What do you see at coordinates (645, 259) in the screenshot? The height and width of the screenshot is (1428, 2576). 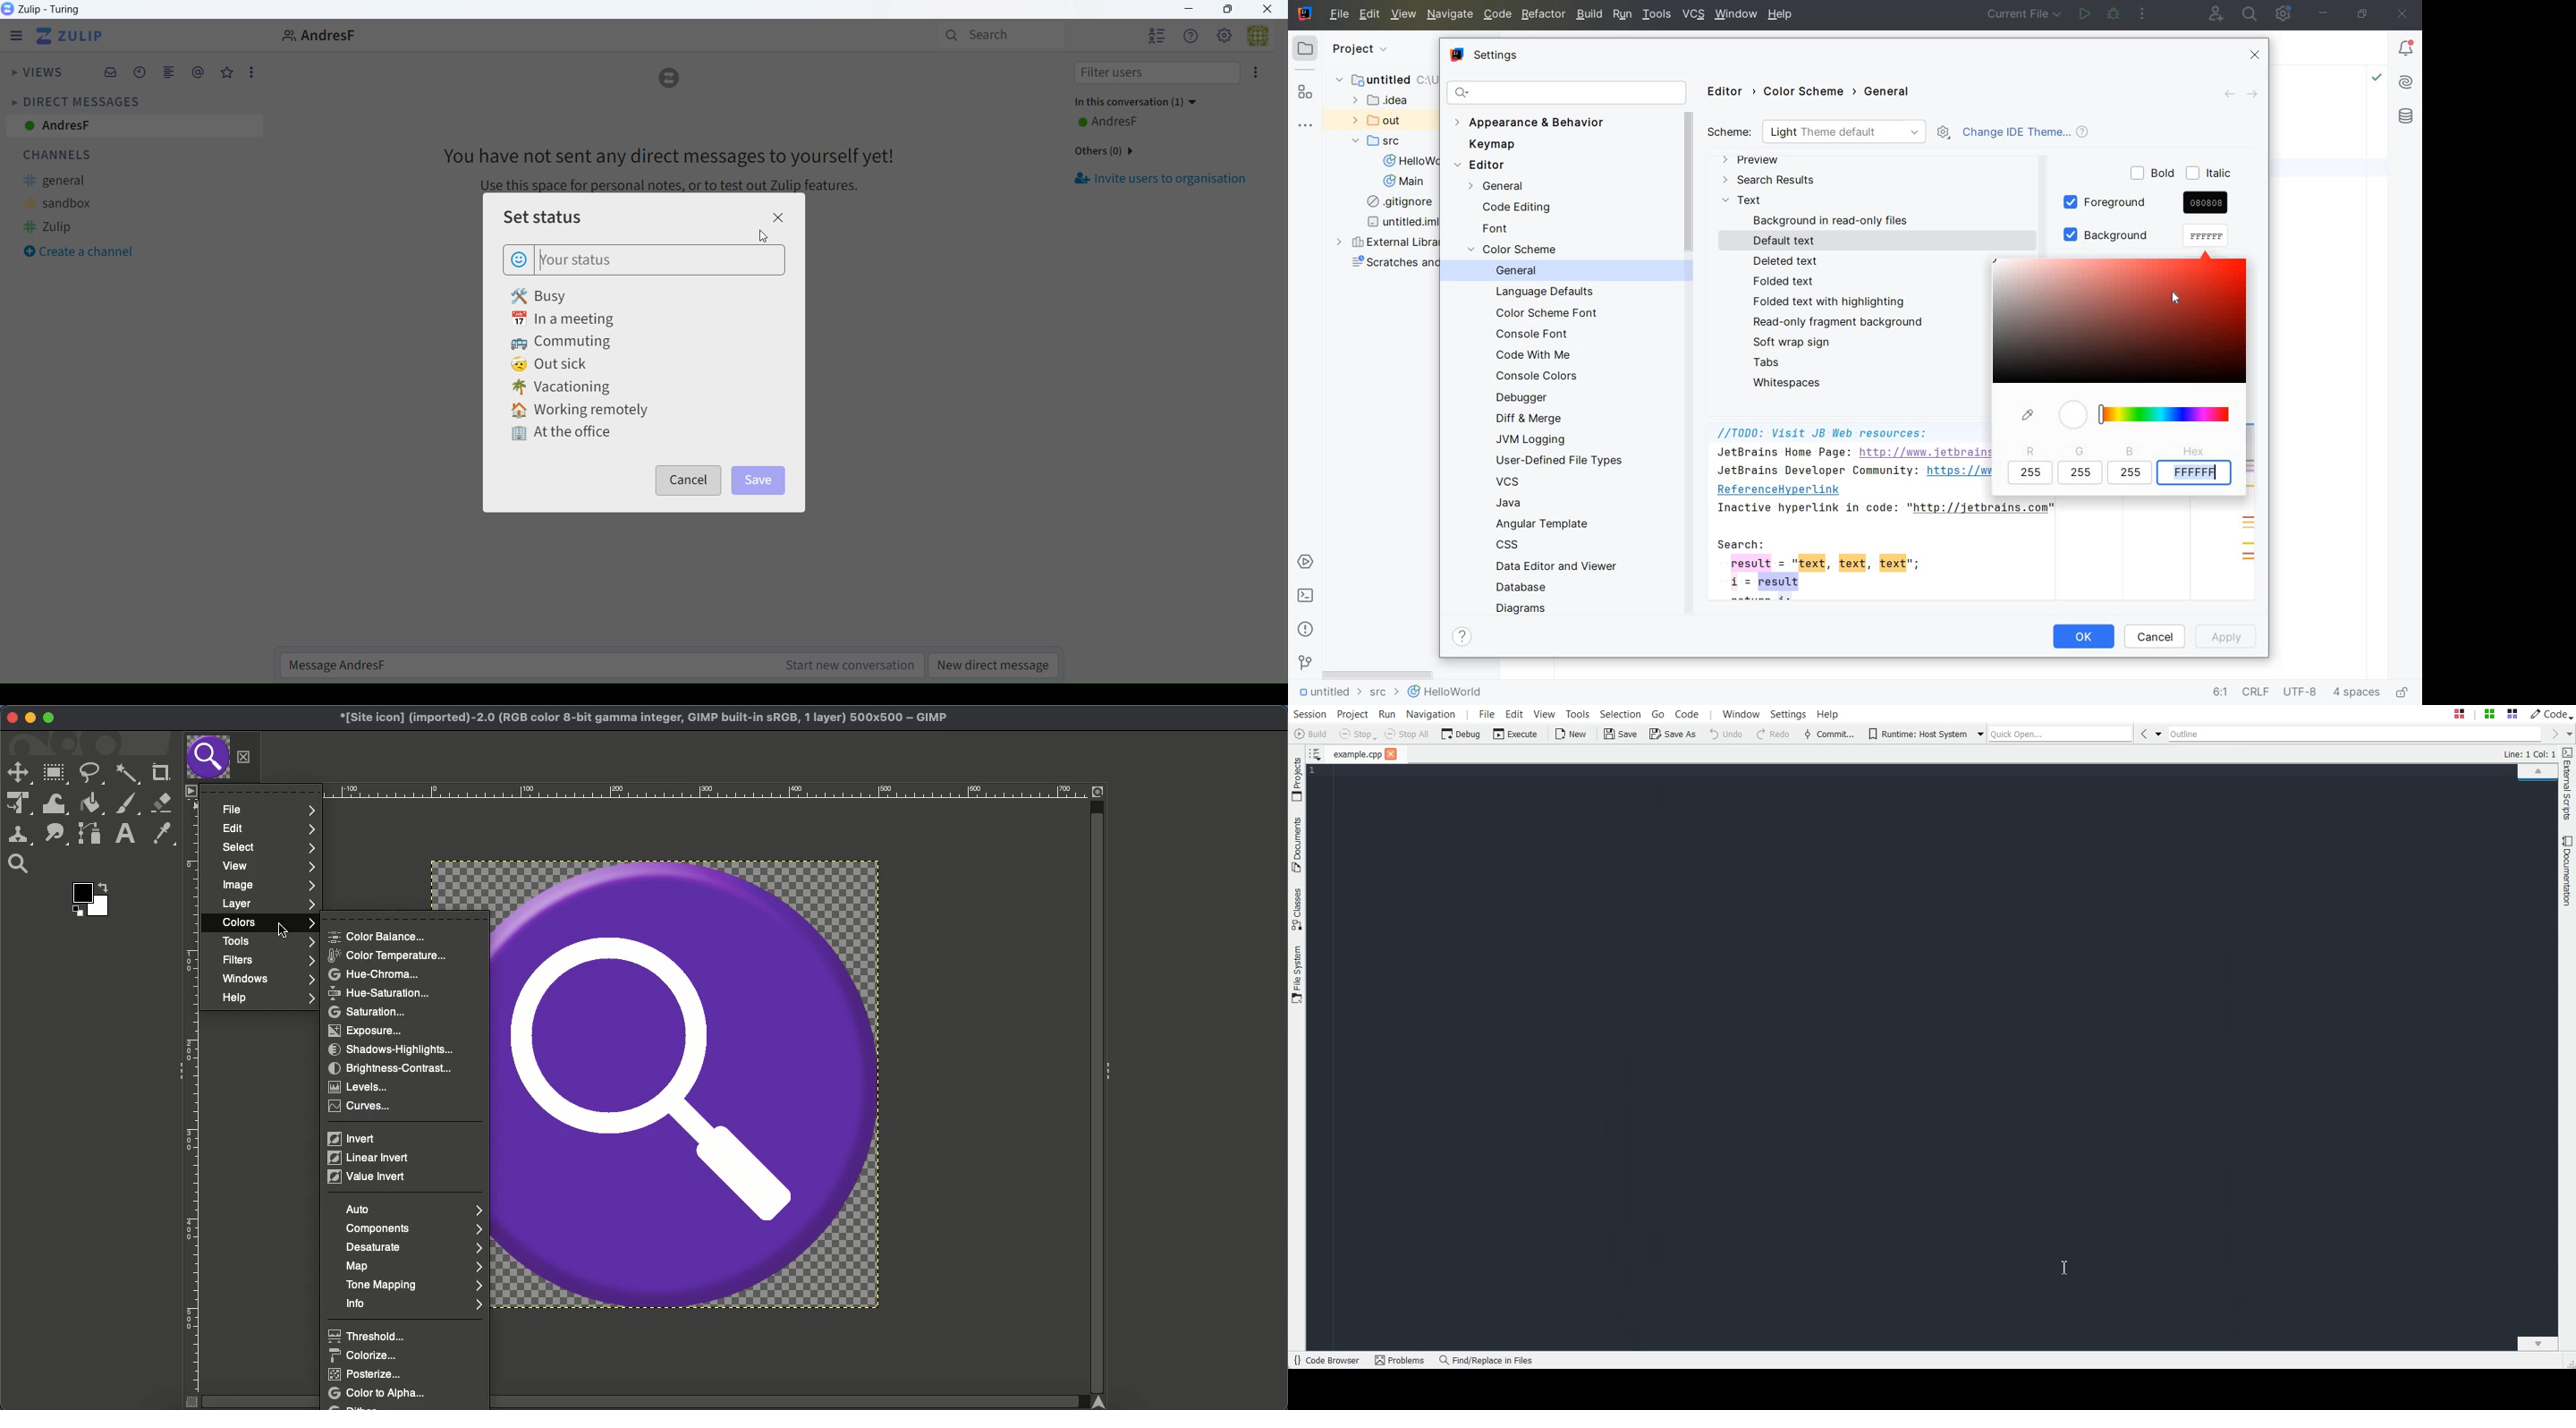 I see `Your status` at bounding box center [645, 259].